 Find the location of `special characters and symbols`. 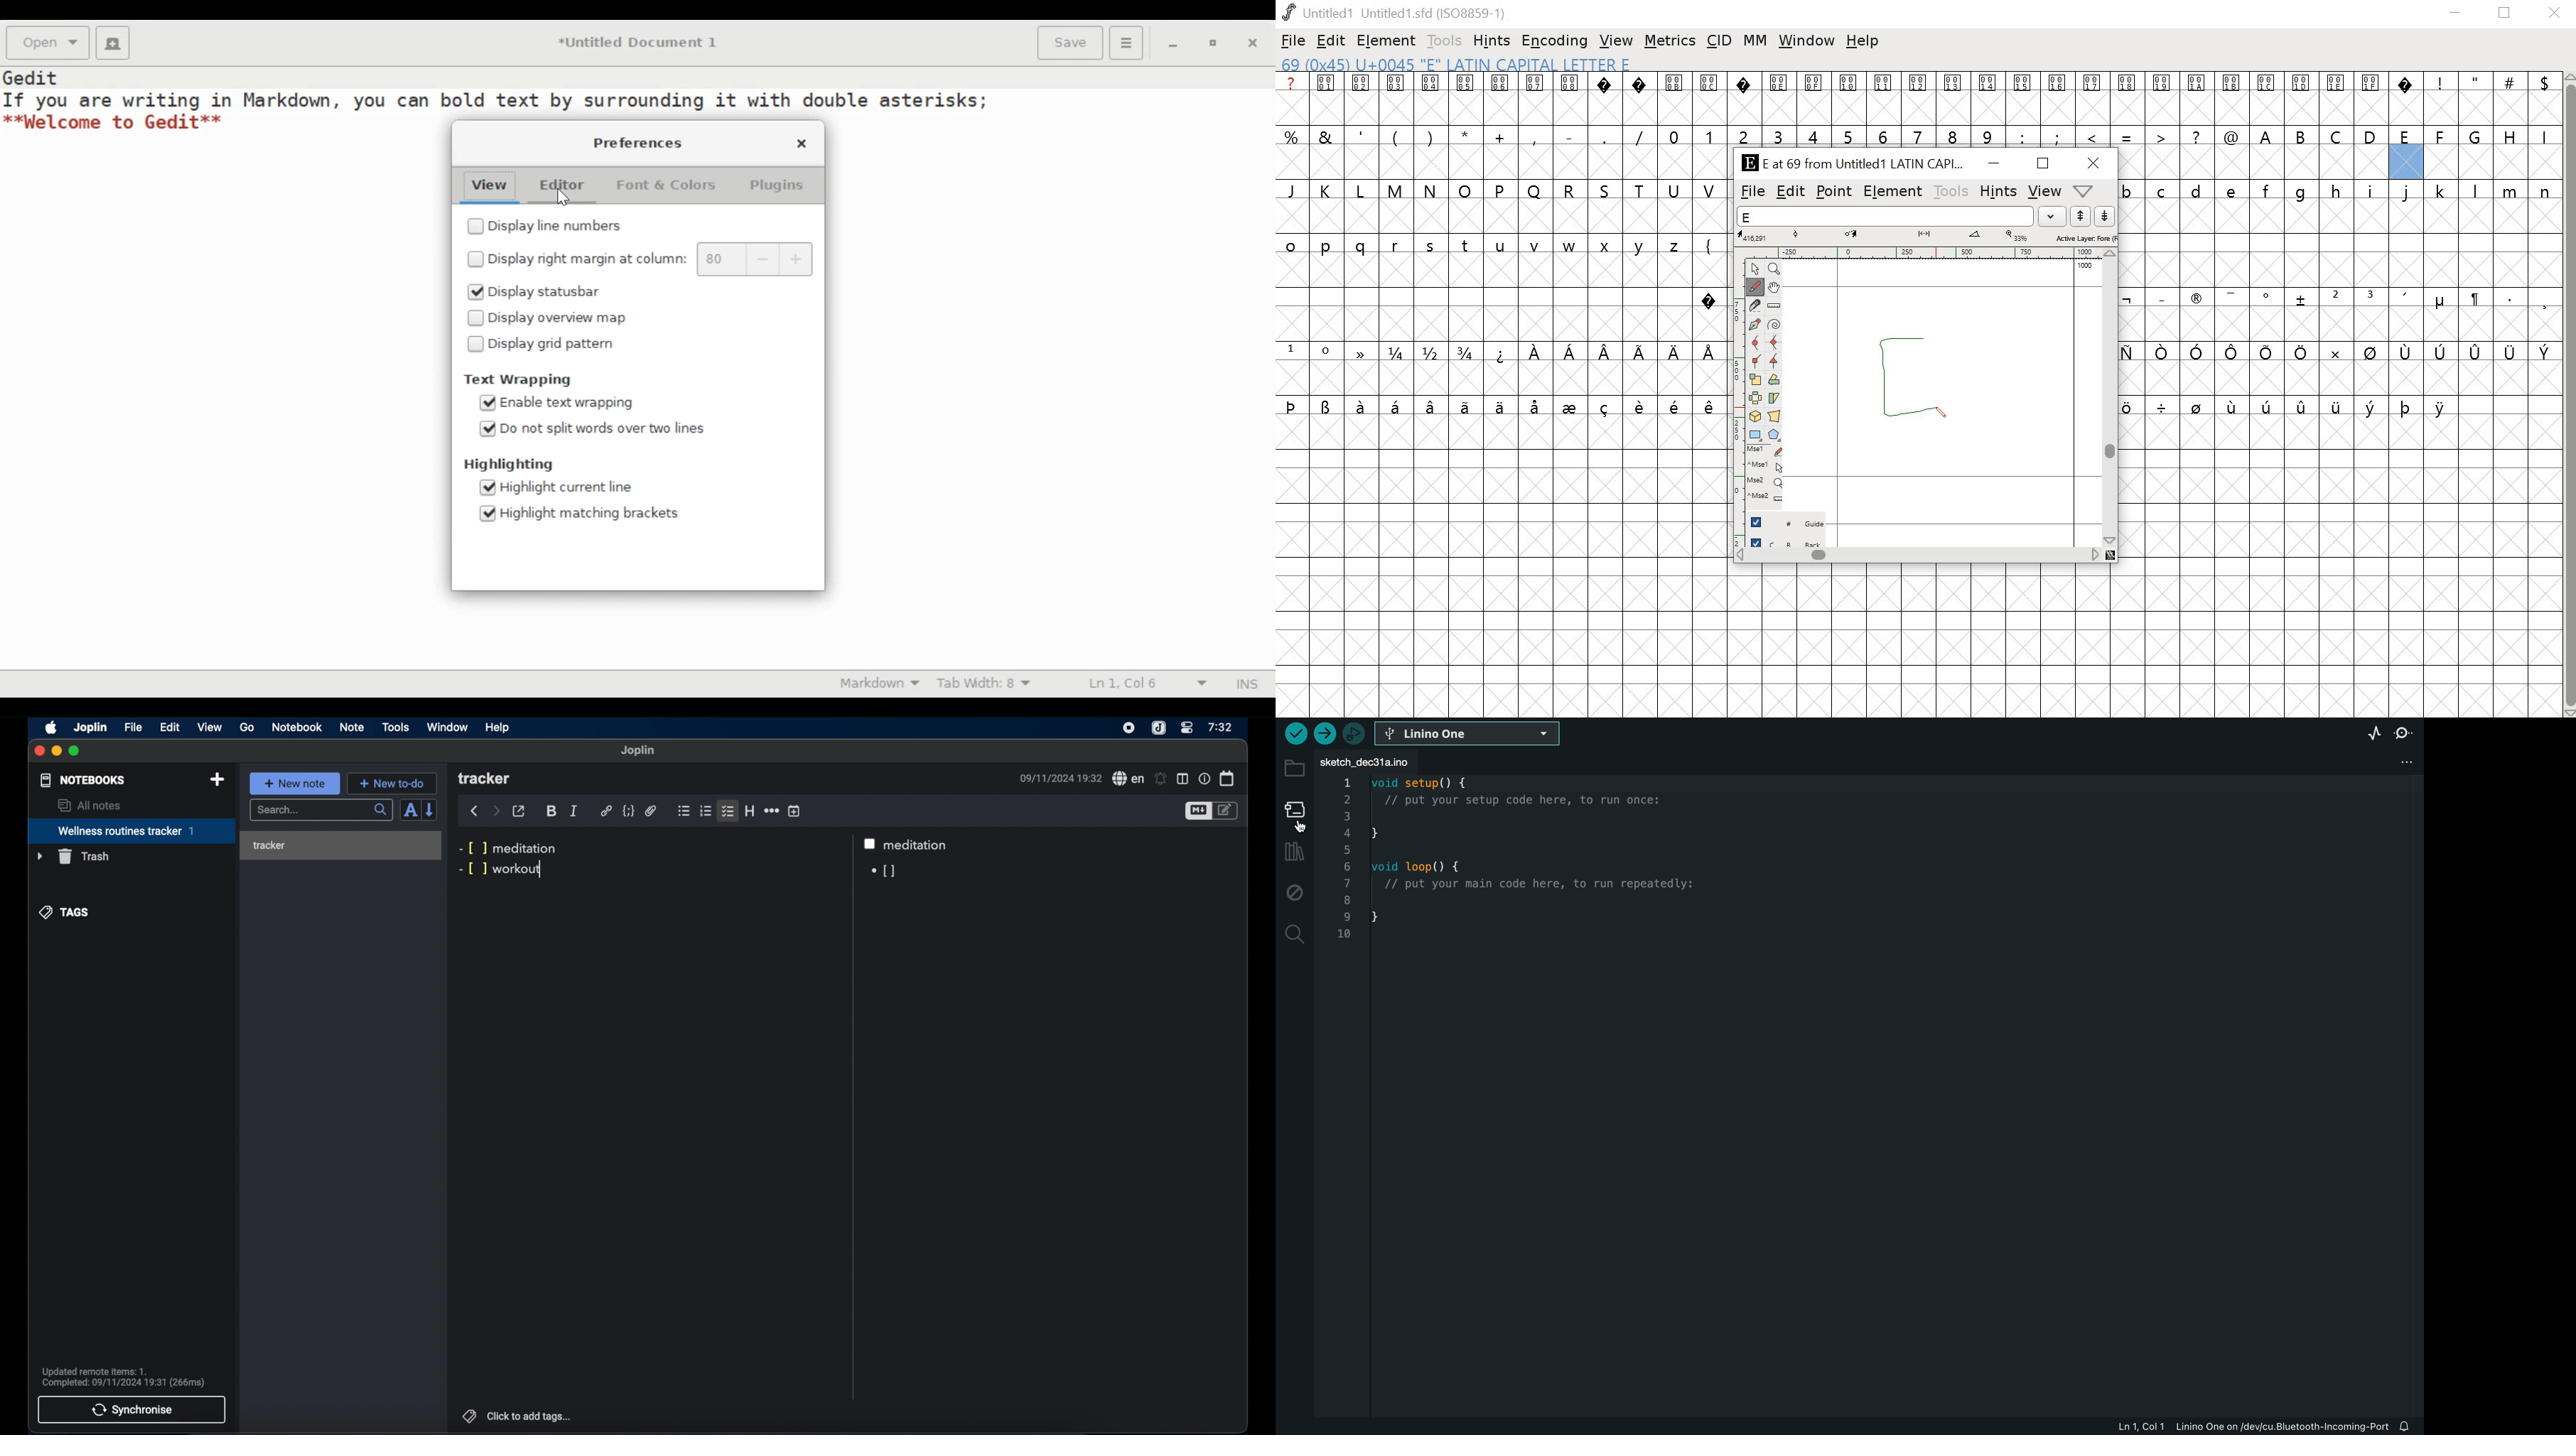

special characters and symbols is located at coordinates (2340, 299).